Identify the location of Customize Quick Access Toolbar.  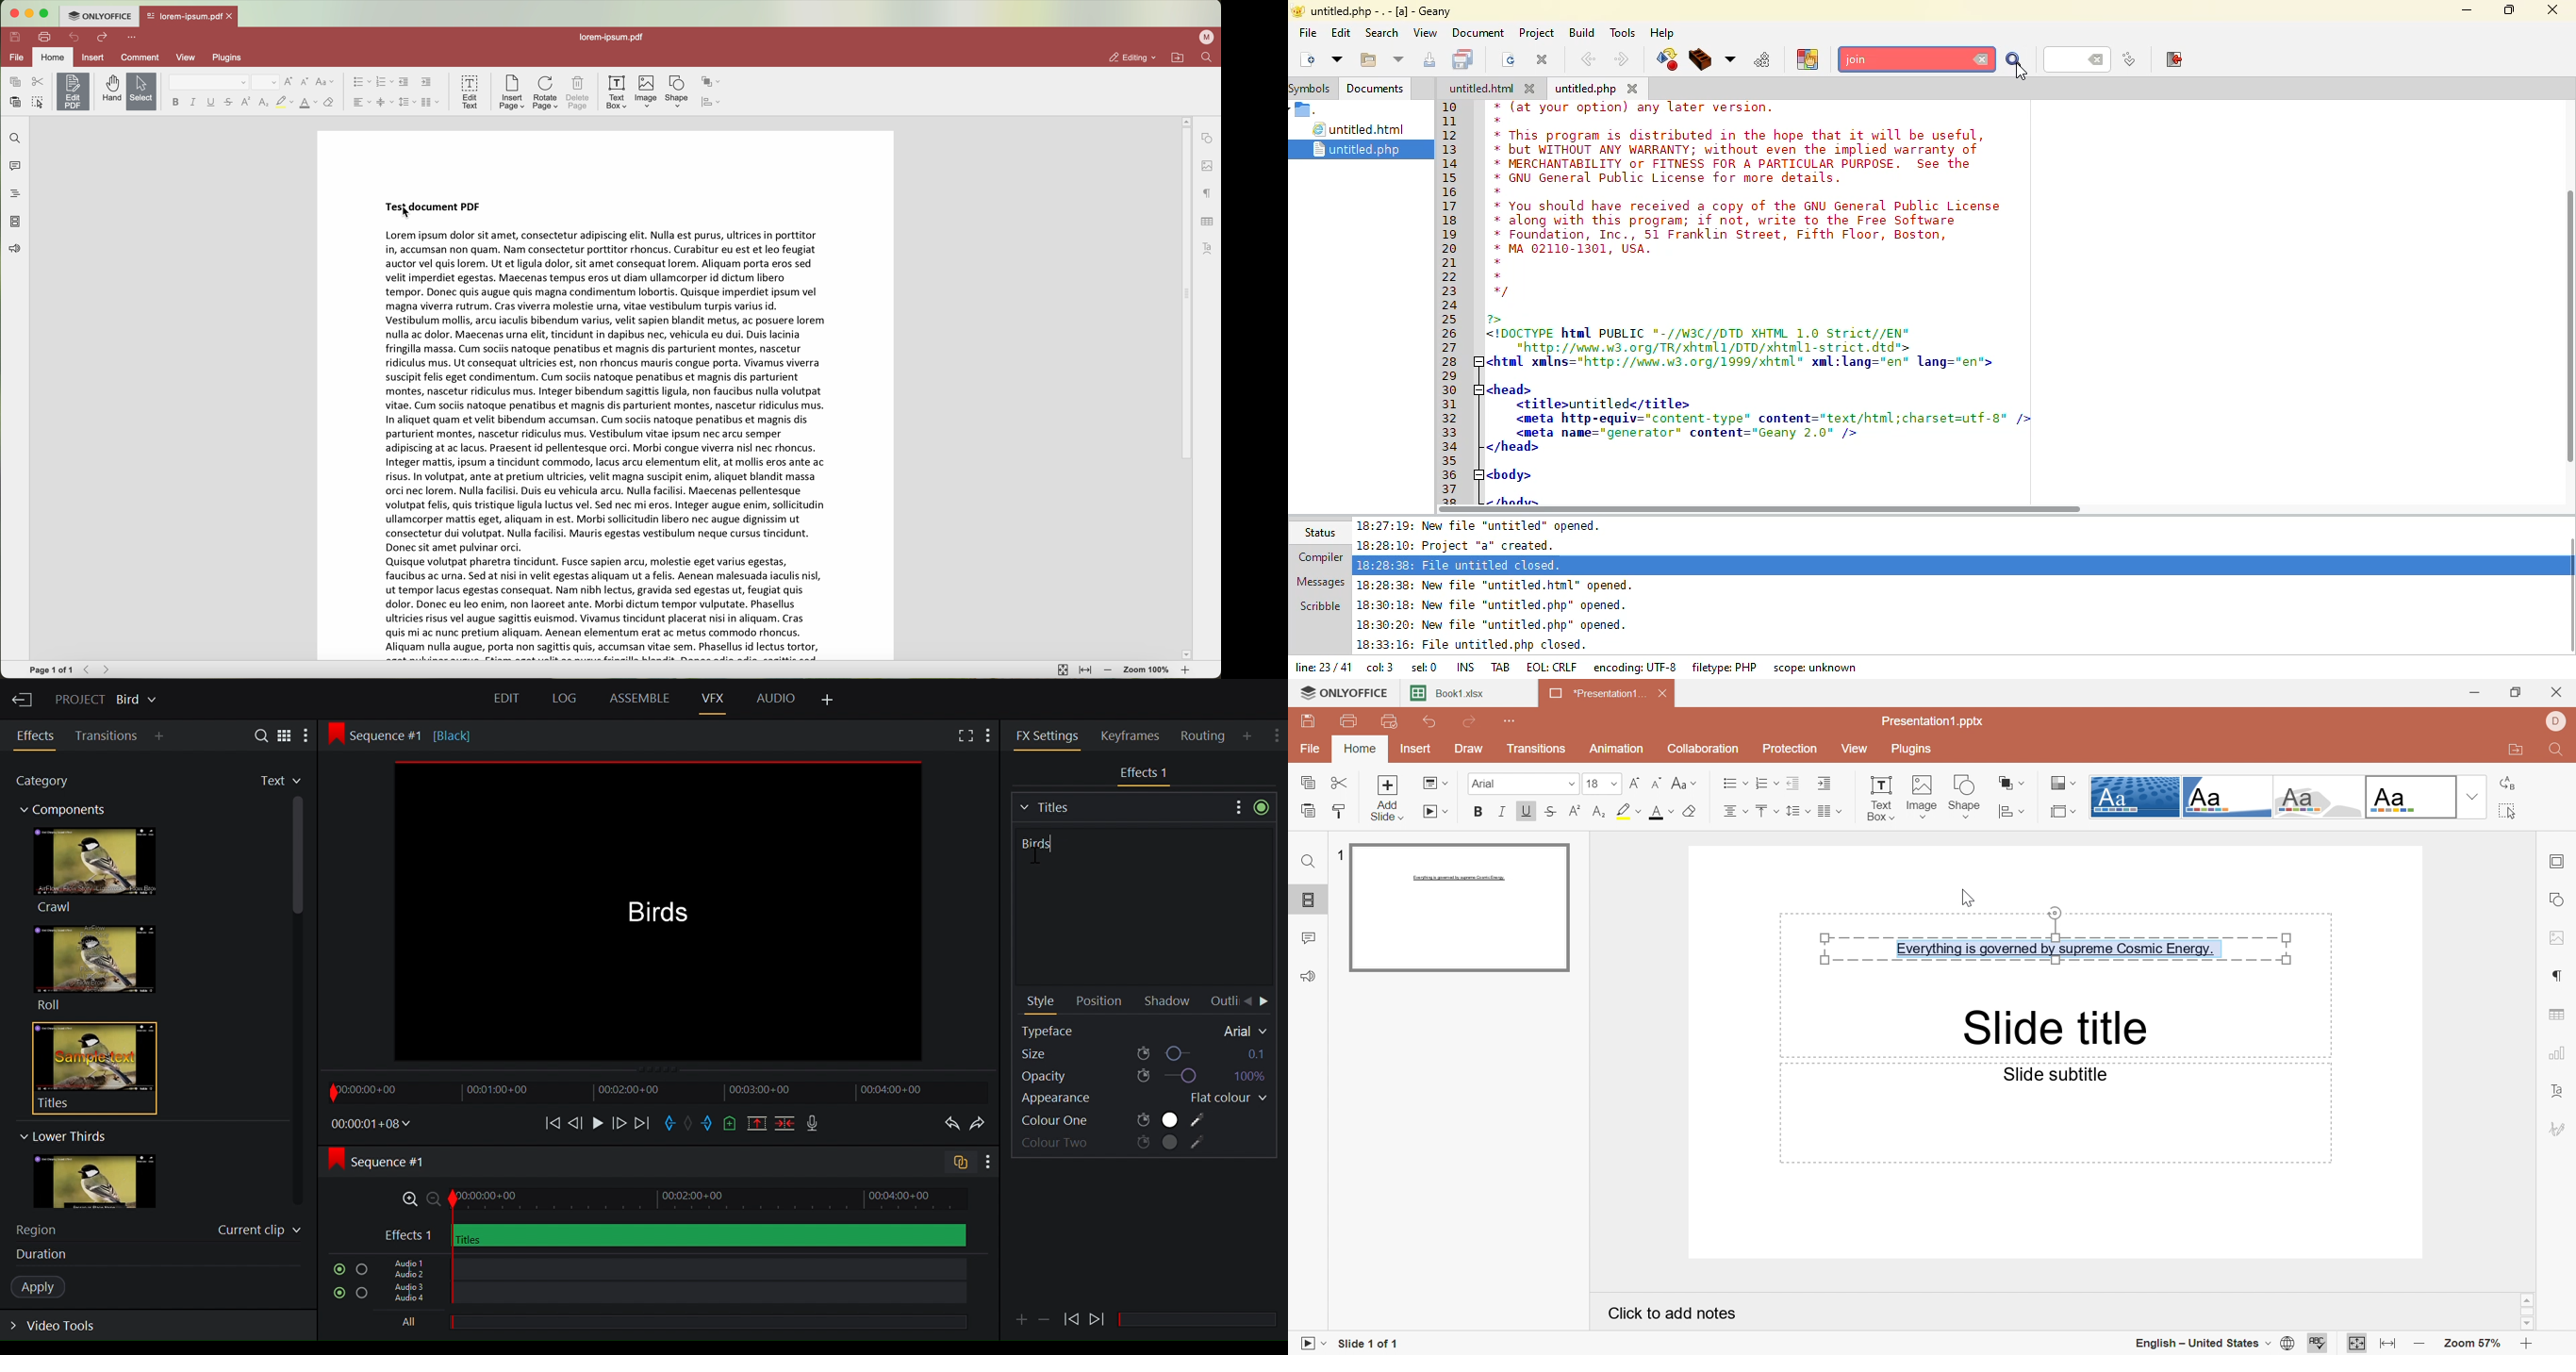
(1515, 722).